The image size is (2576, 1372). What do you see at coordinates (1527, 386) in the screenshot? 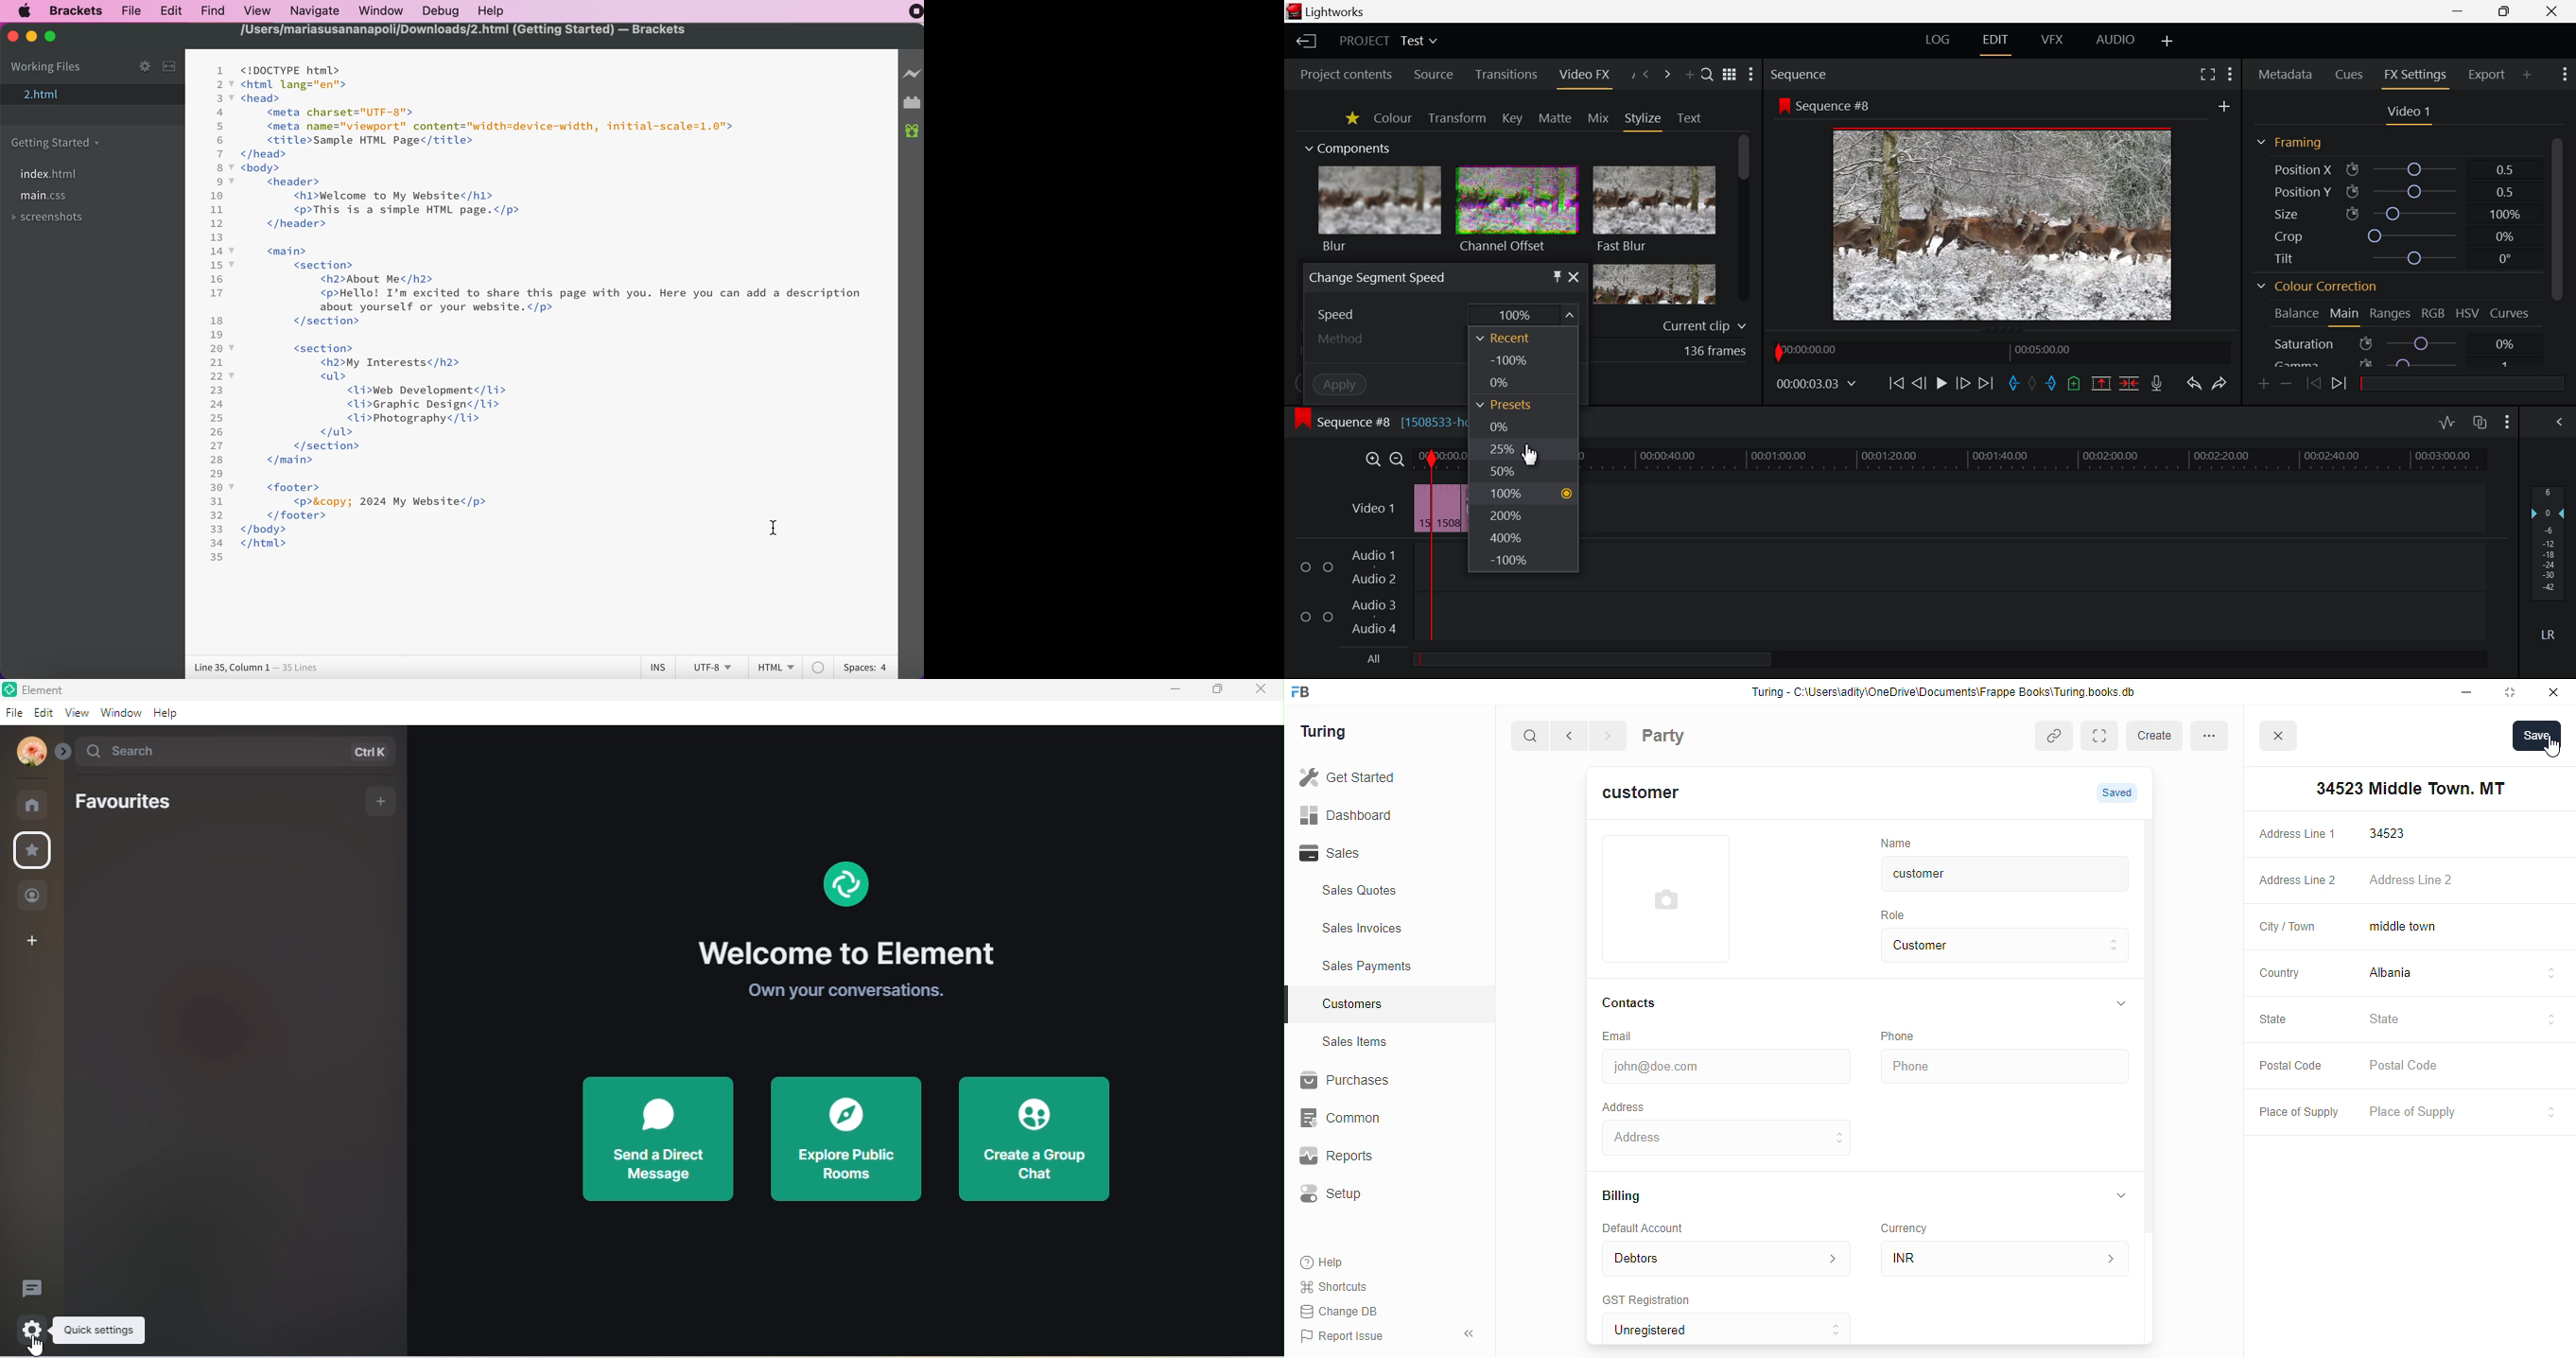
I see `0%` at bounding box center [1527, 386].